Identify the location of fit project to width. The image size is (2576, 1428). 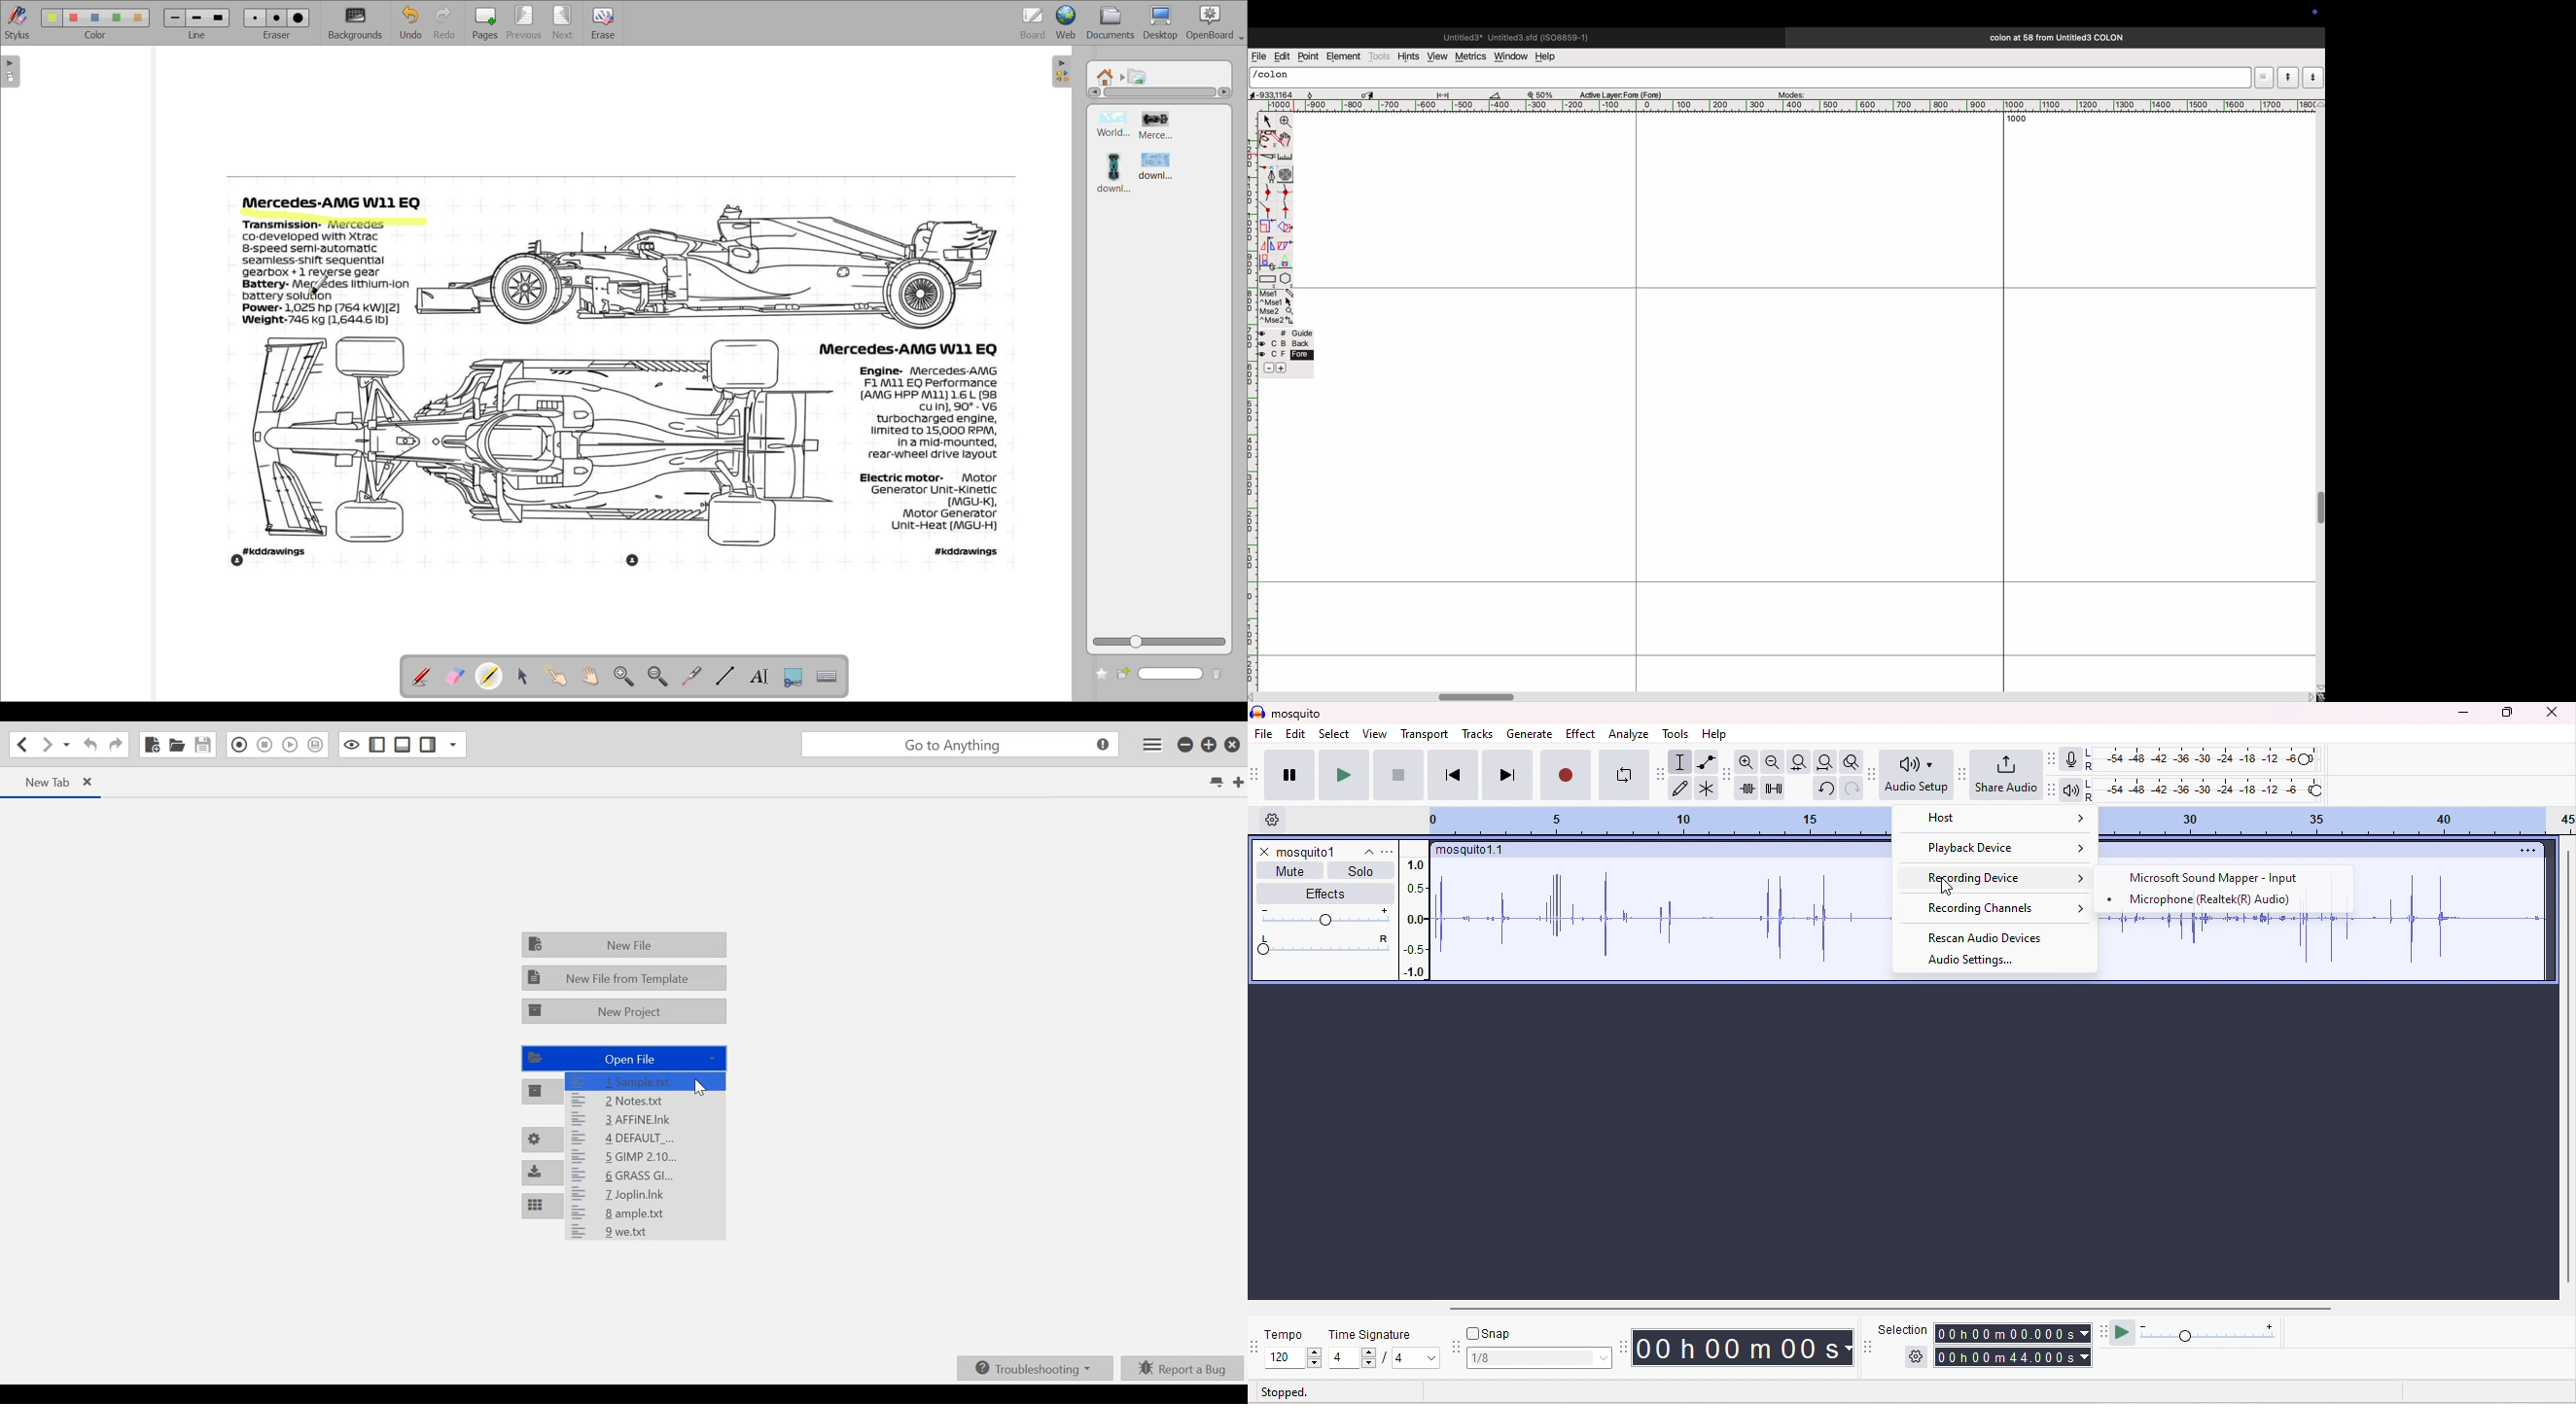
(1824, 762).